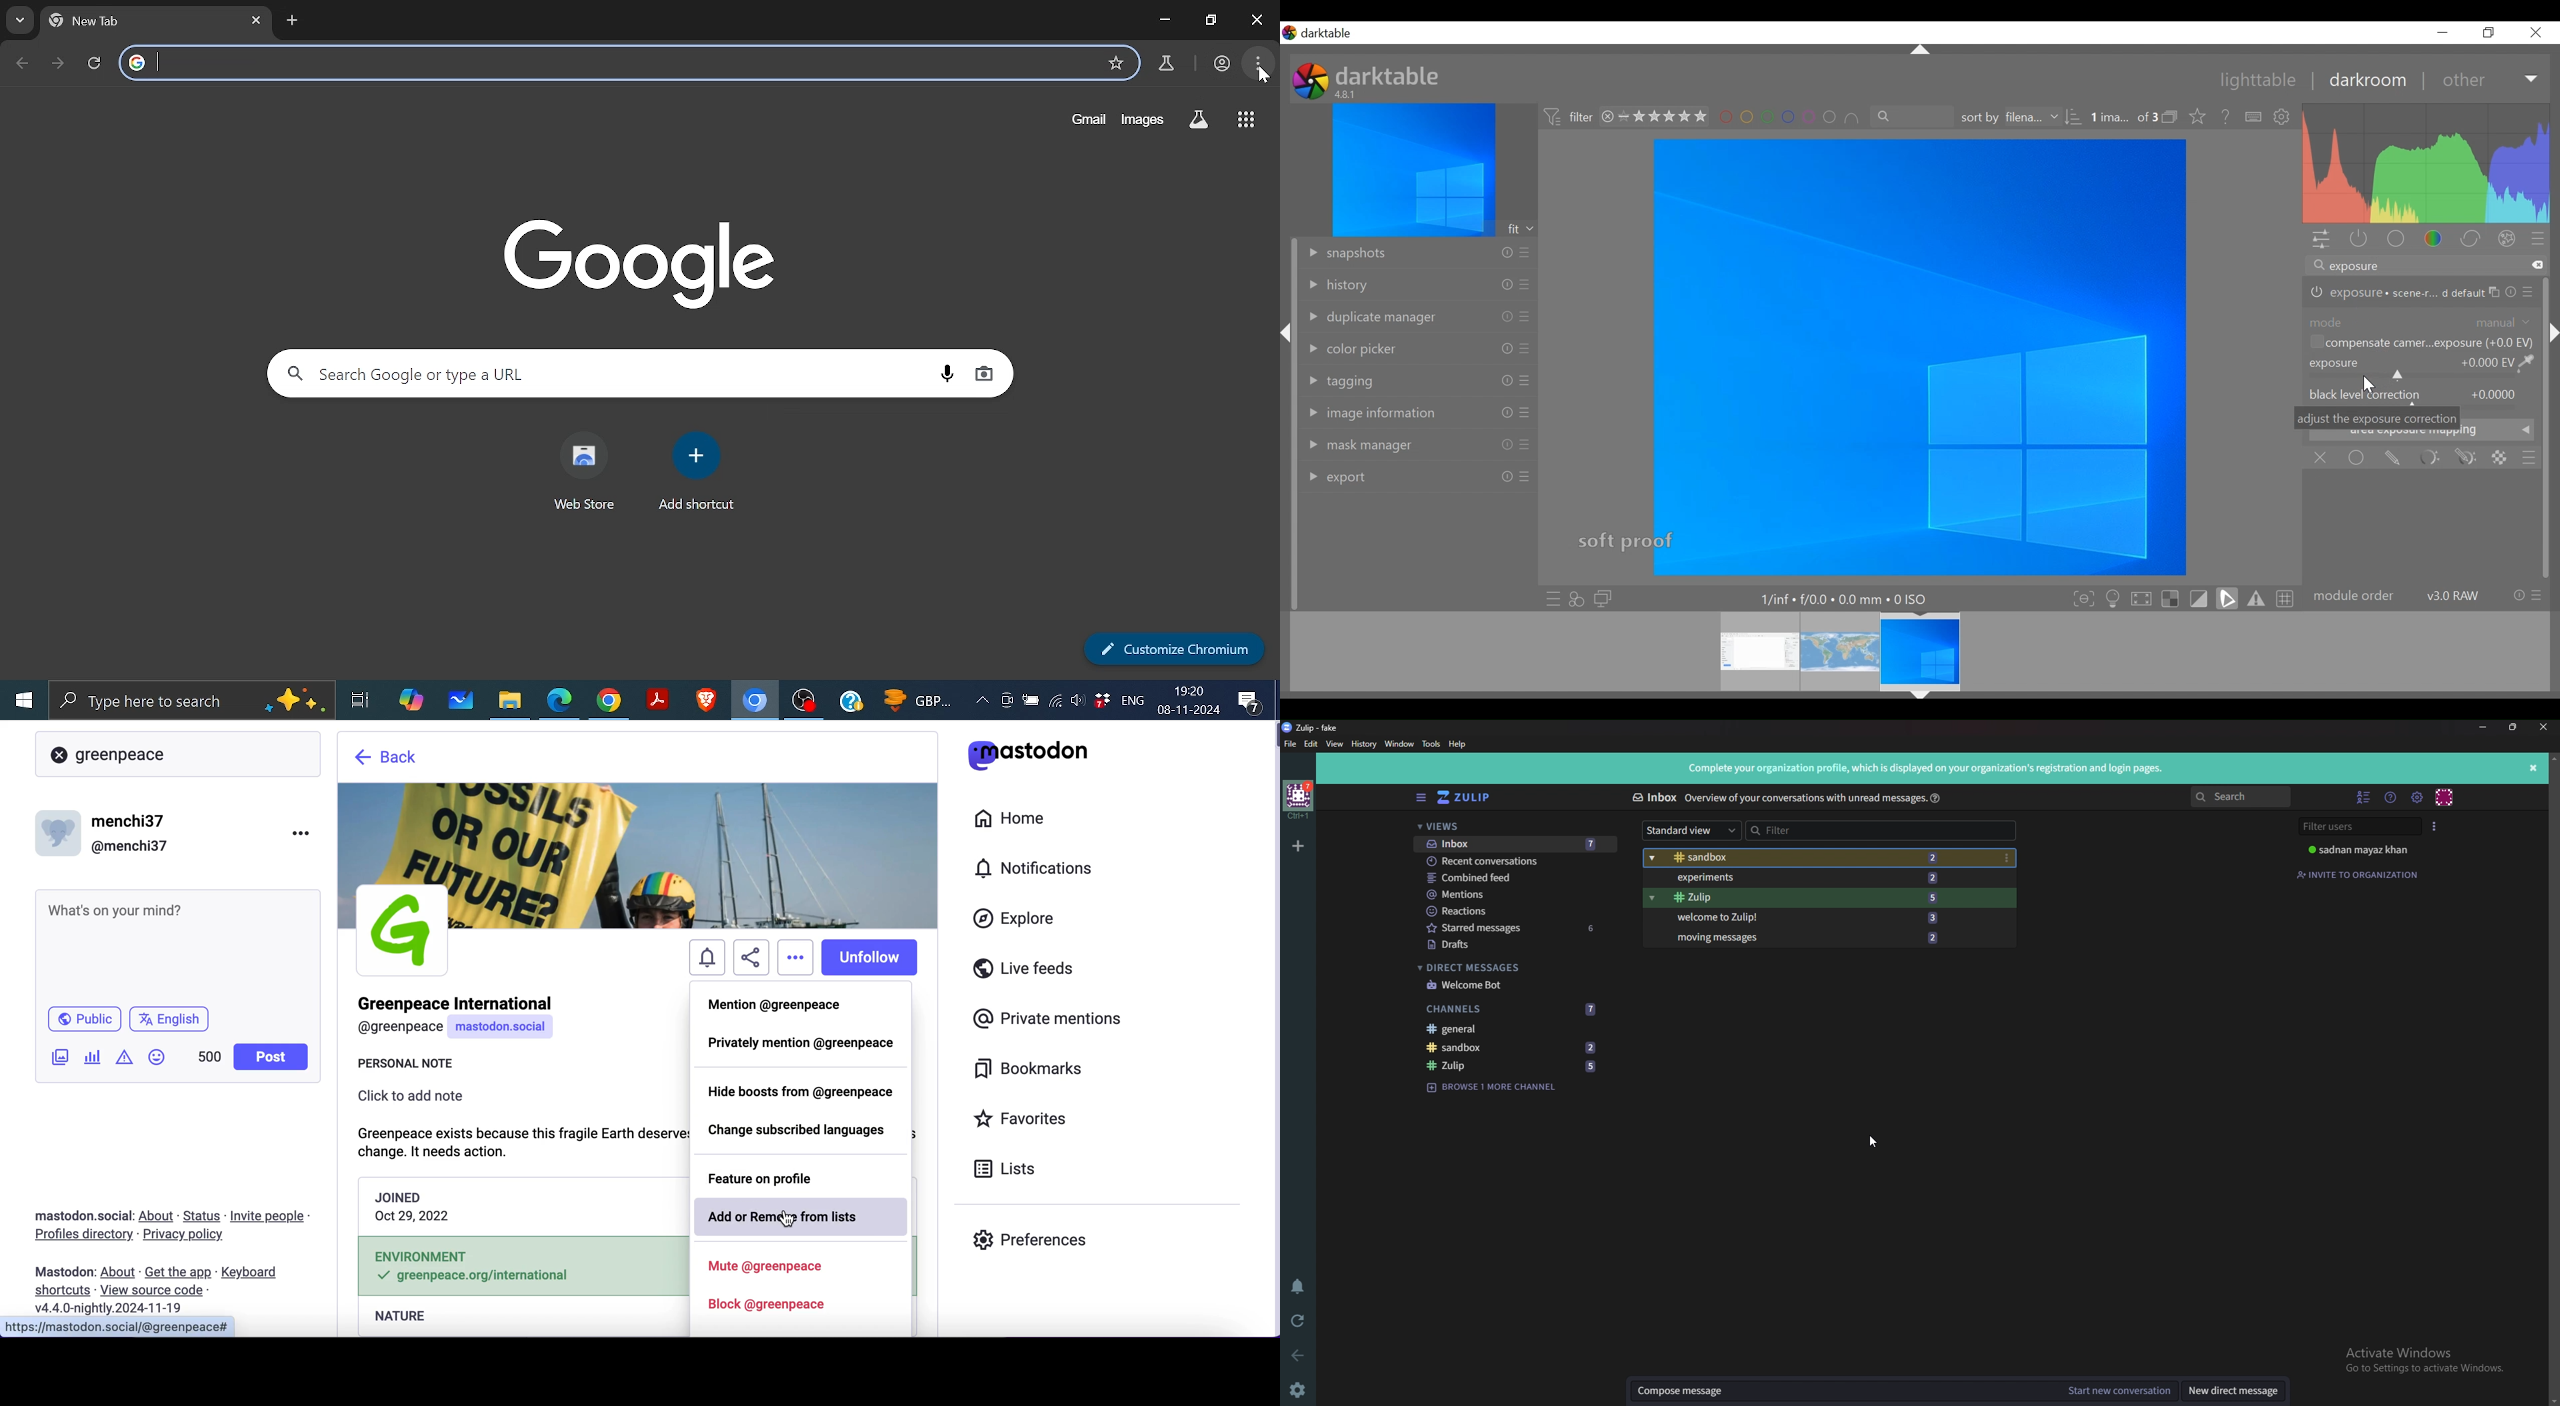  What do you see at coordinates (1506, 381) in the screenshot?
I see `info` at bounding box center [1506, 381].